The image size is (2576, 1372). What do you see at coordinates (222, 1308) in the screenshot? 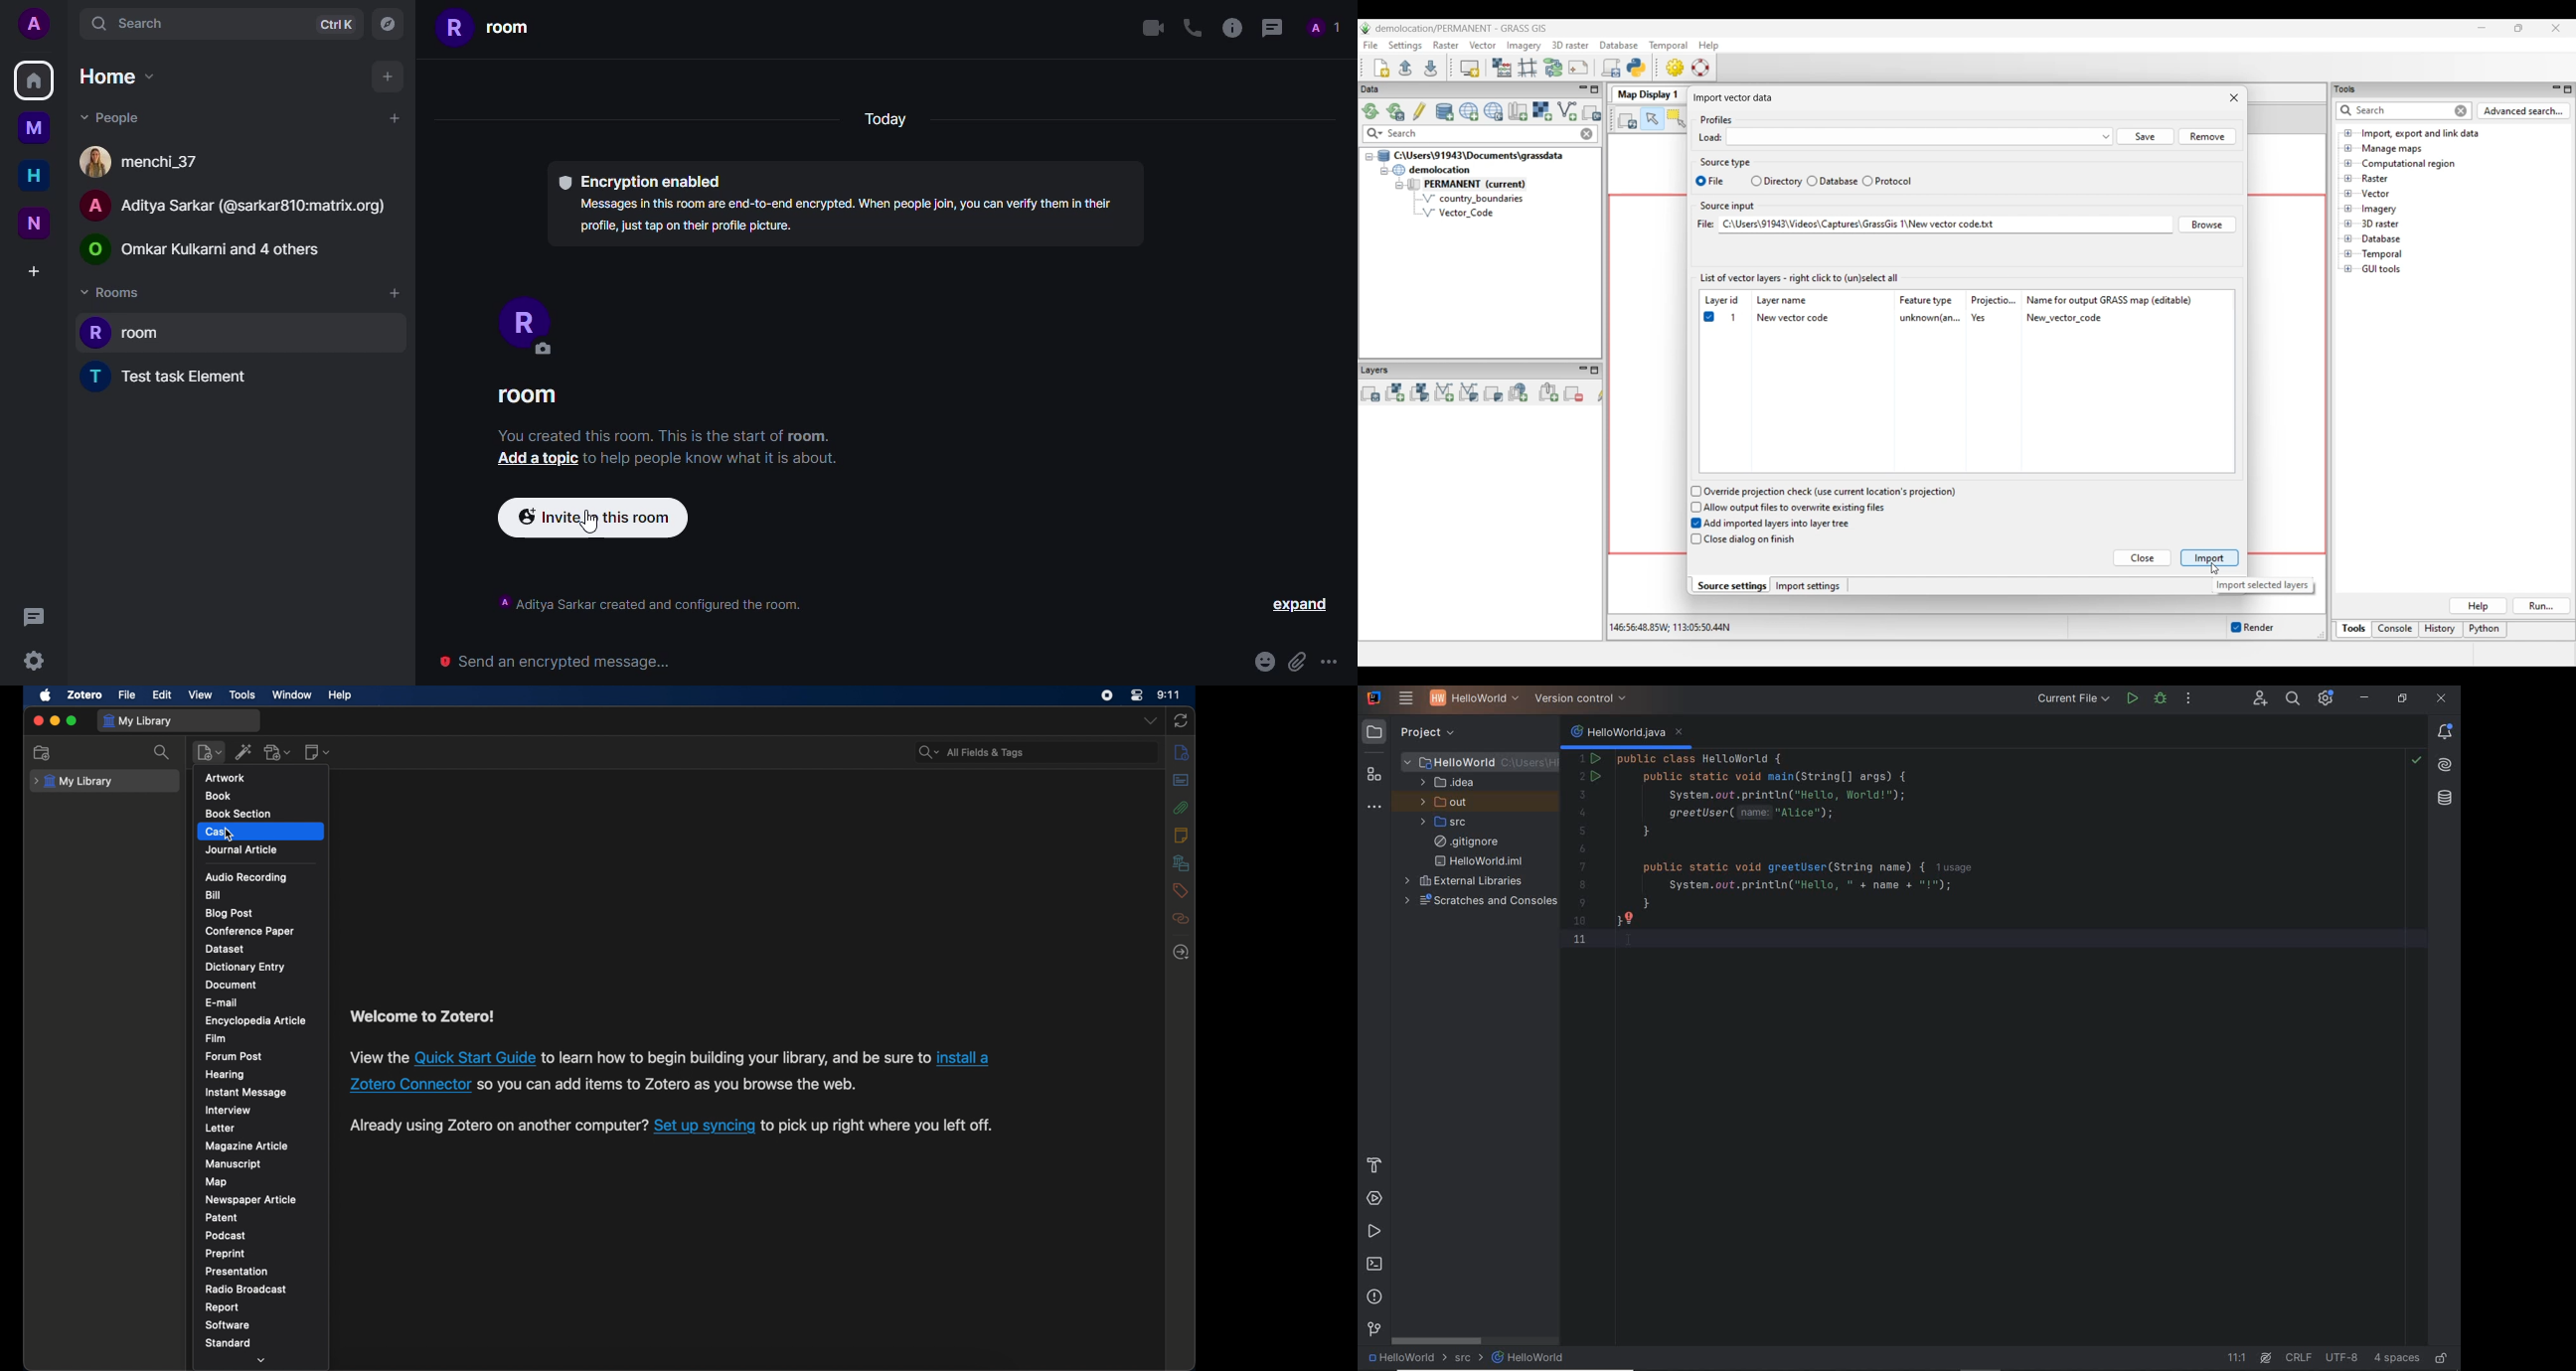
I see `report` at bounding box center [222, 1308].